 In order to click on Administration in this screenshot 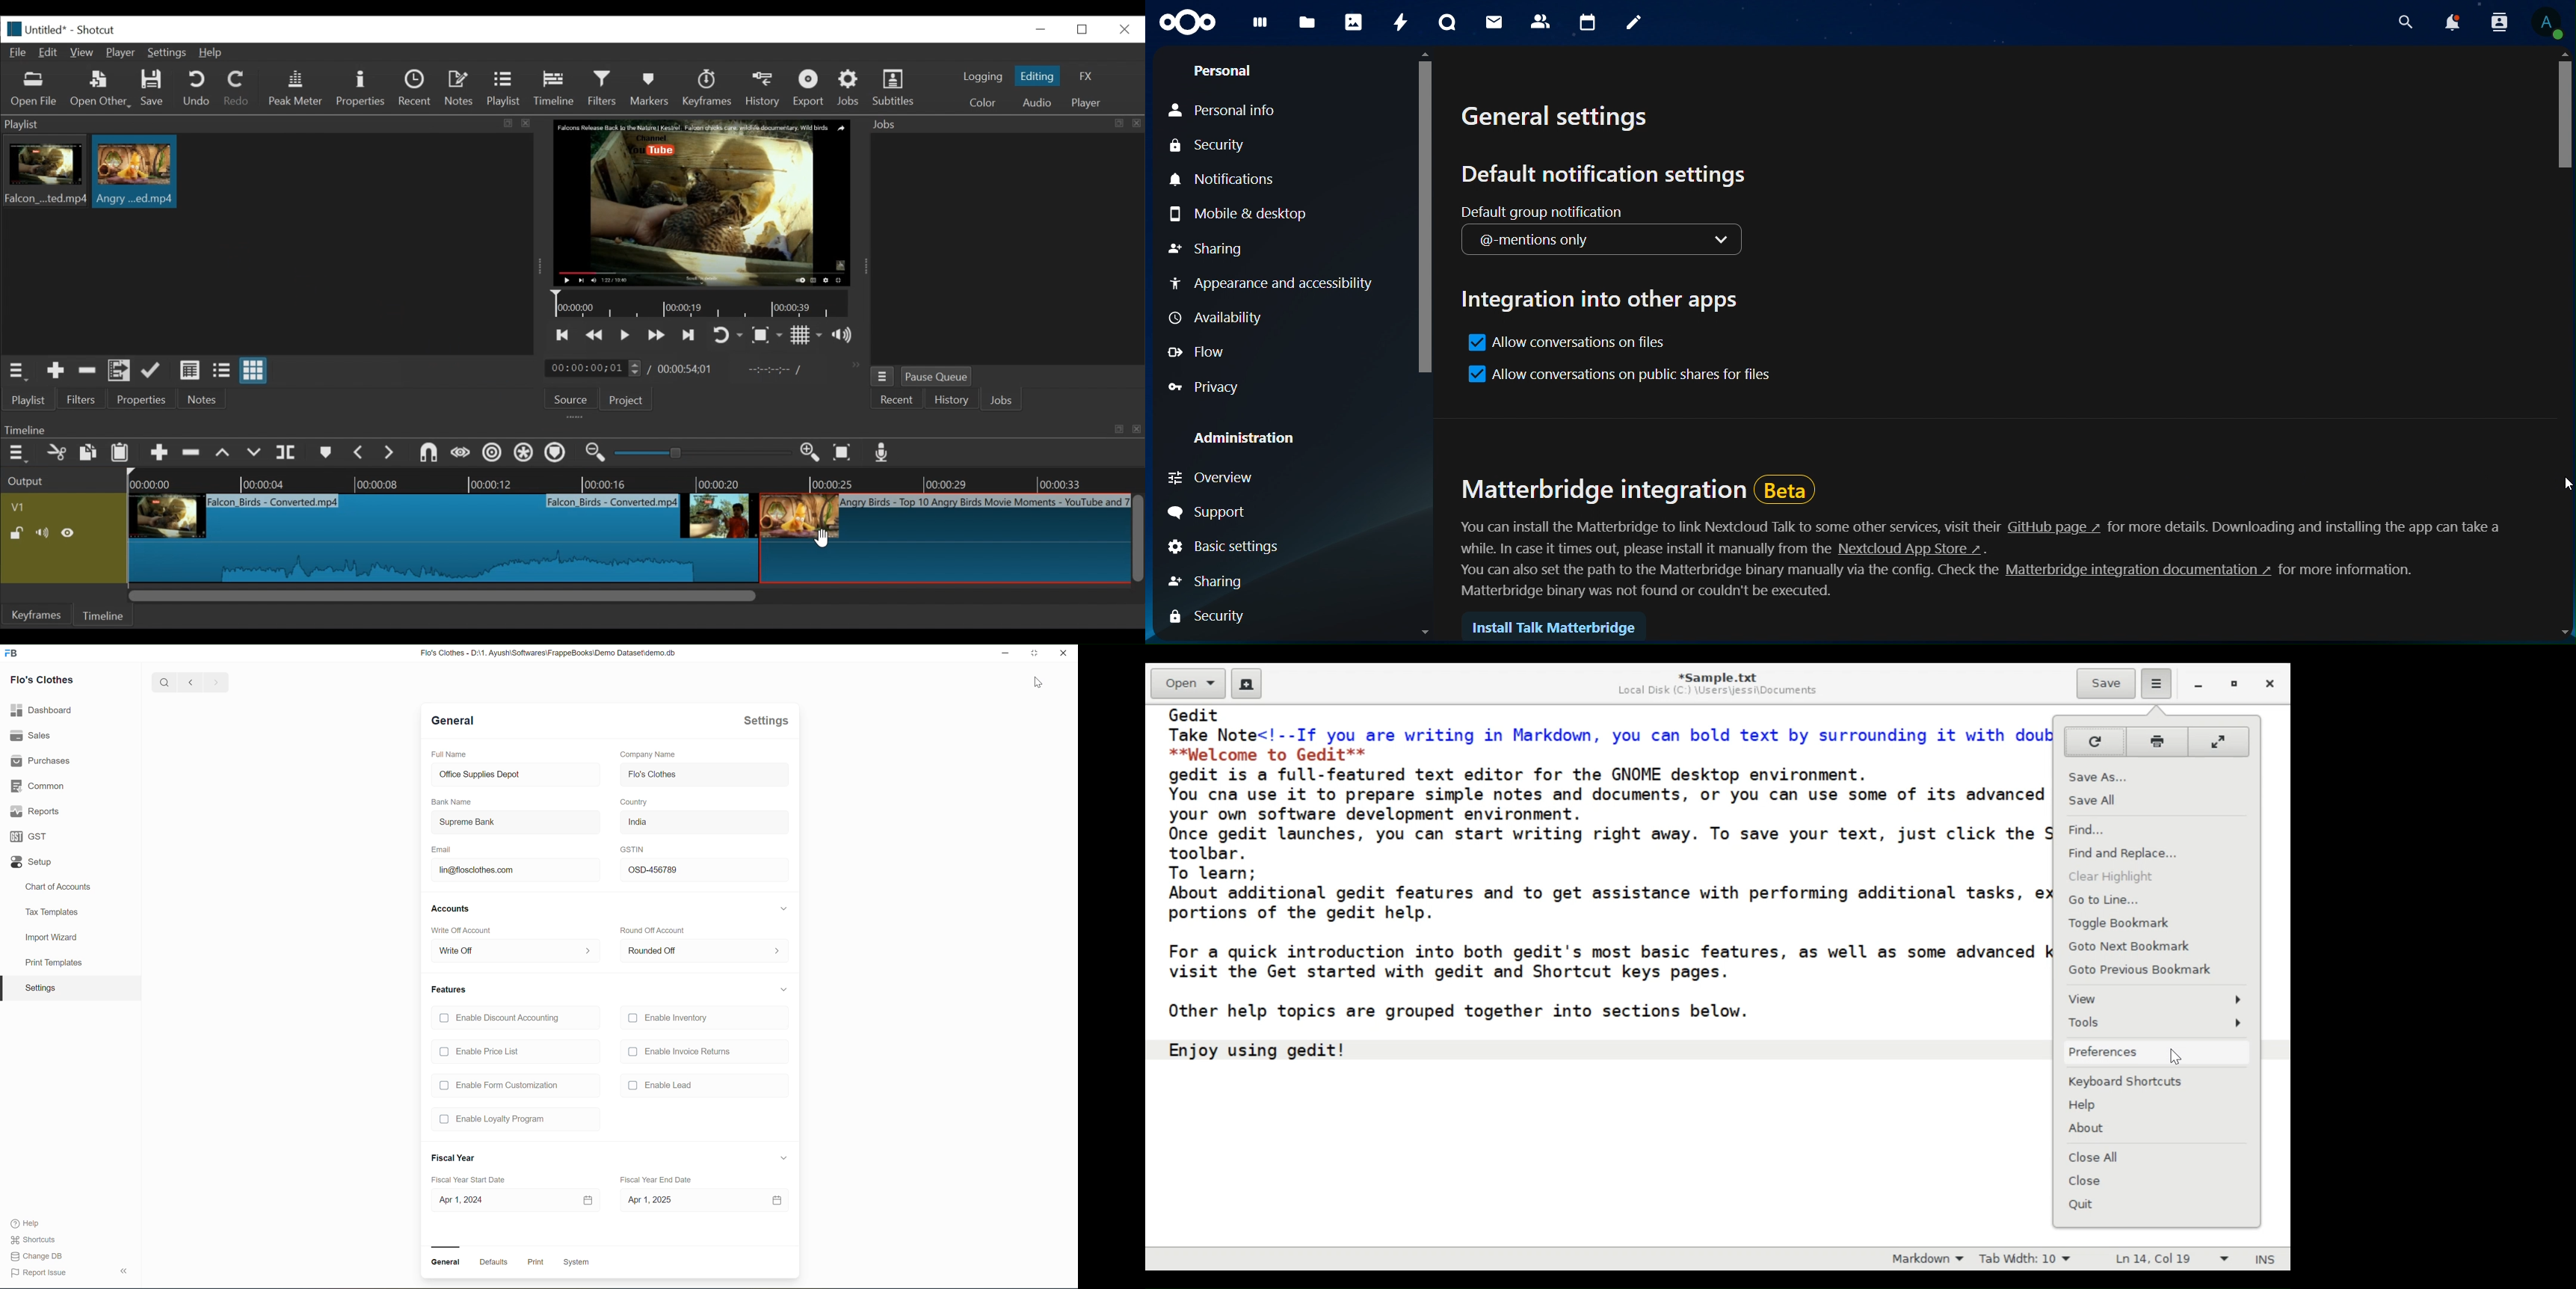, I will do `click(1239, 438)`.